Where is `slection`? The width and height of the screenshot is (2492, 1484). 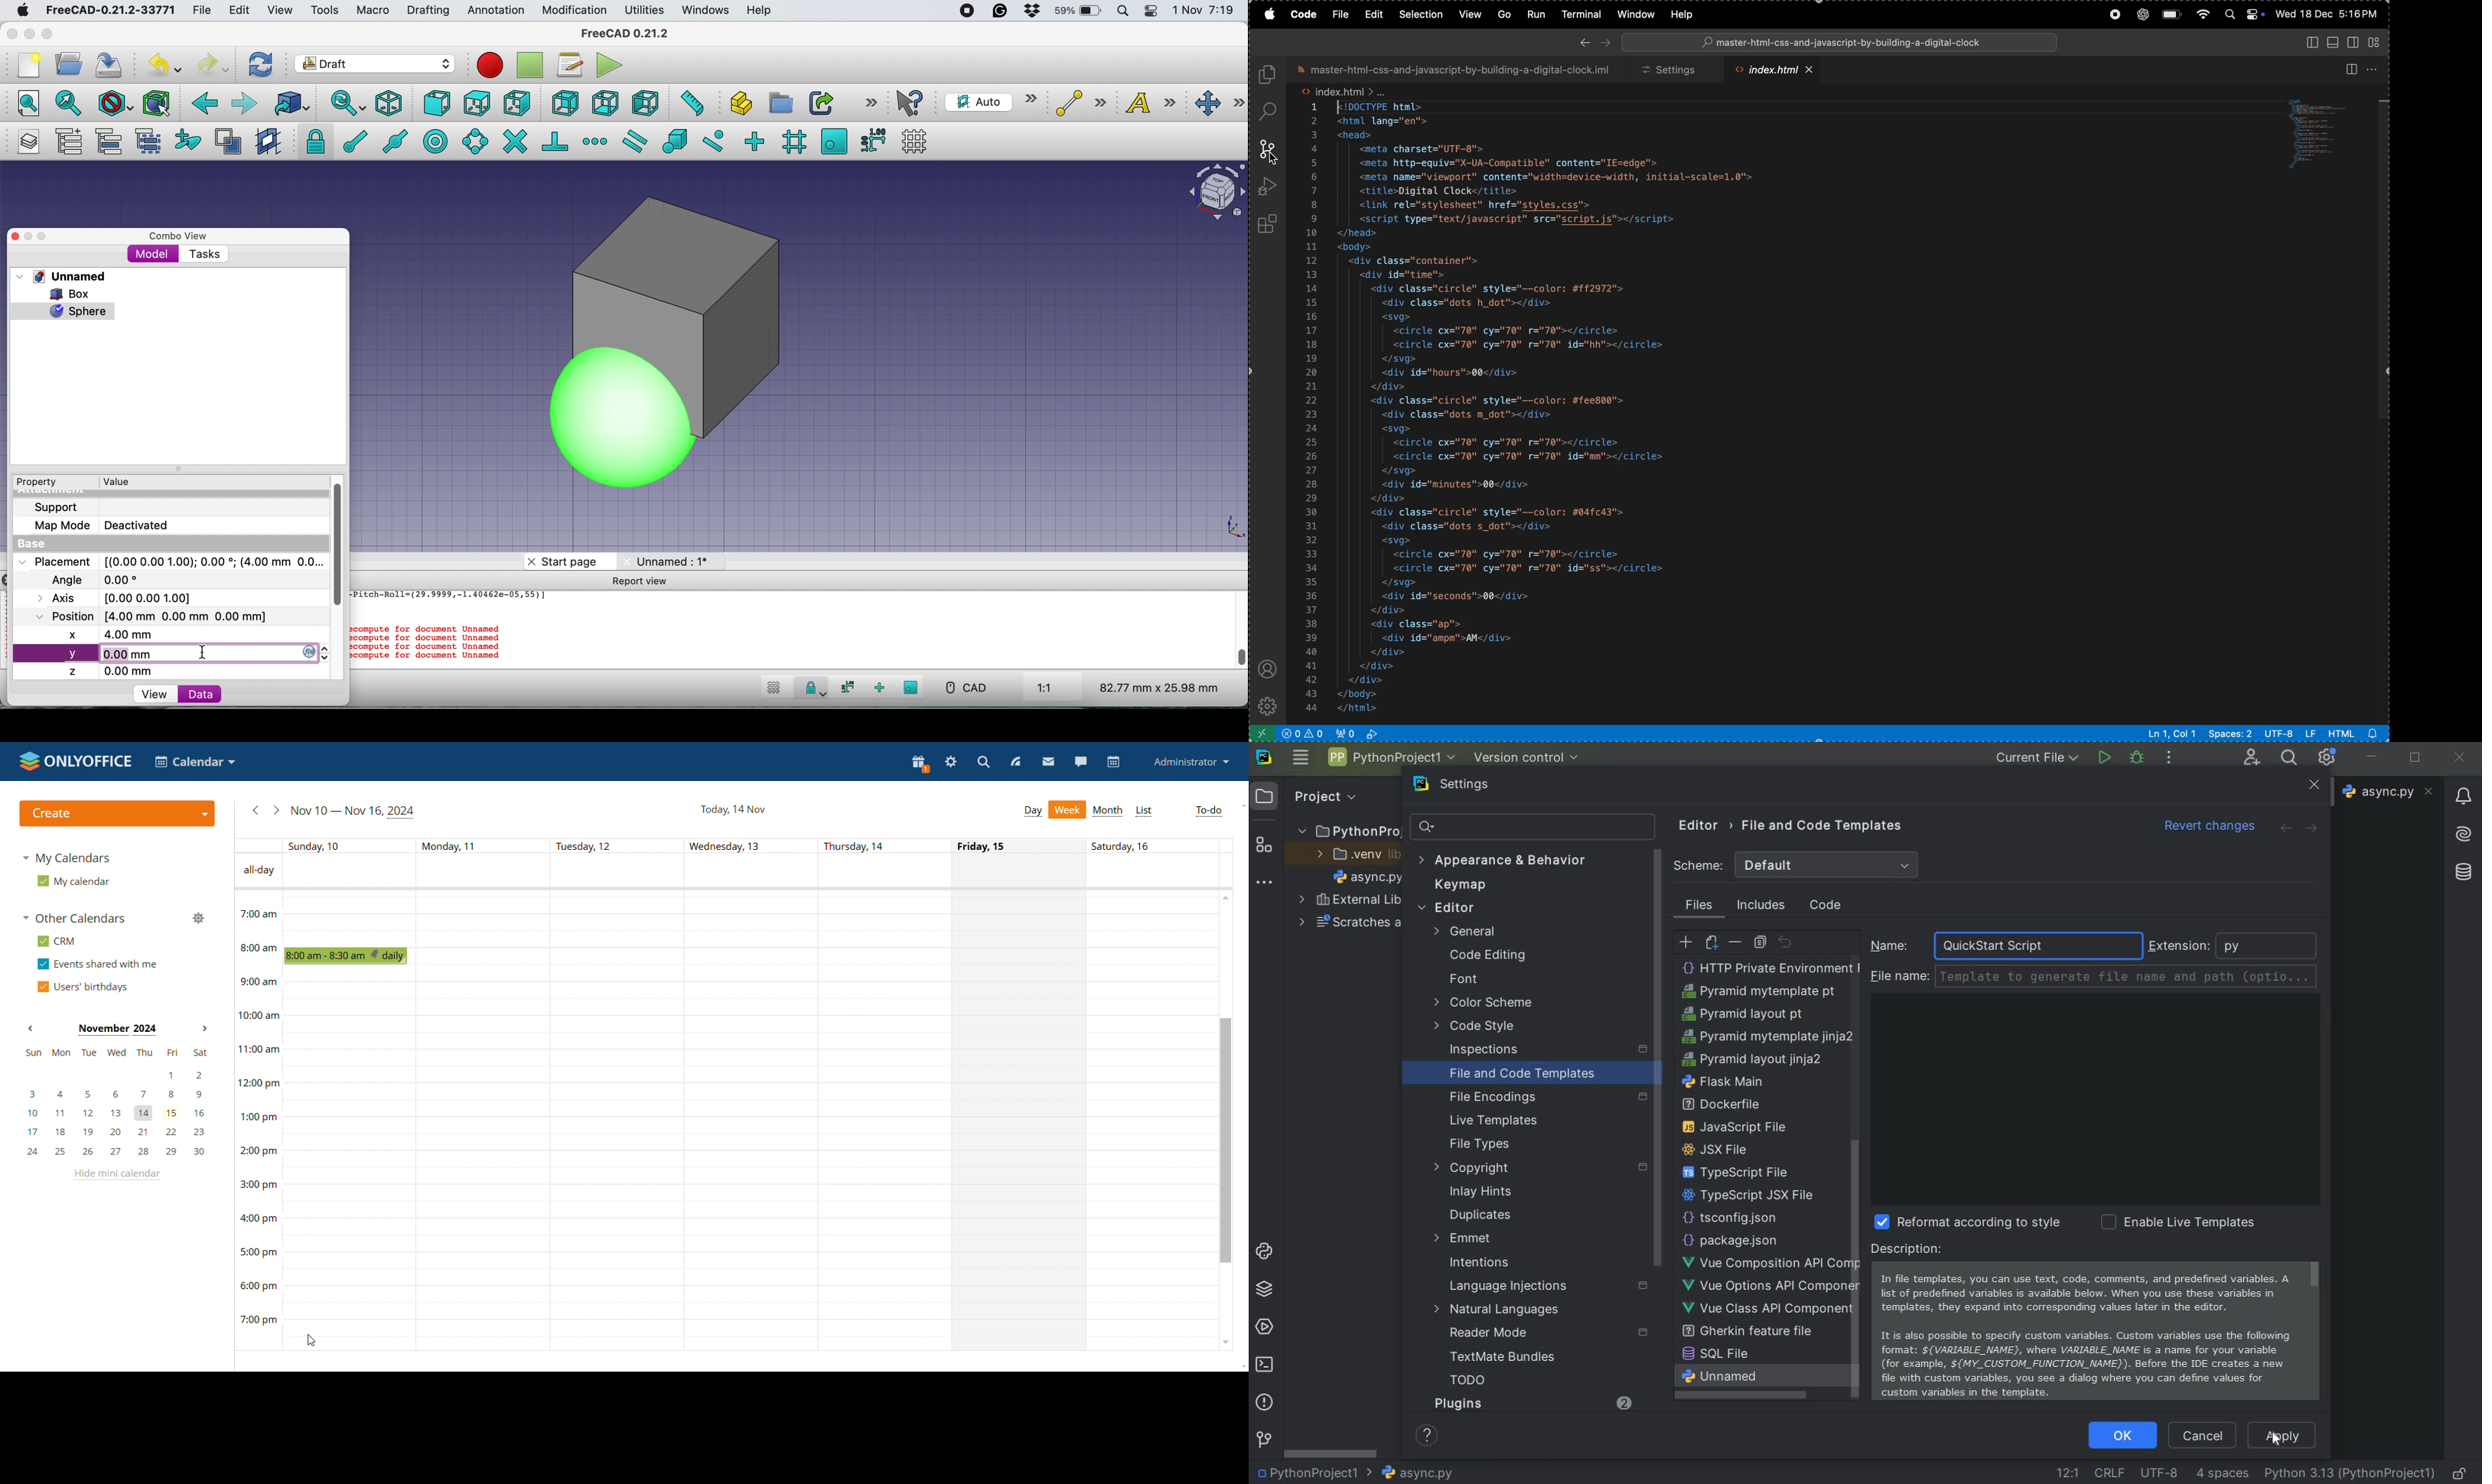 slection is located at coordinates (1423, 13).